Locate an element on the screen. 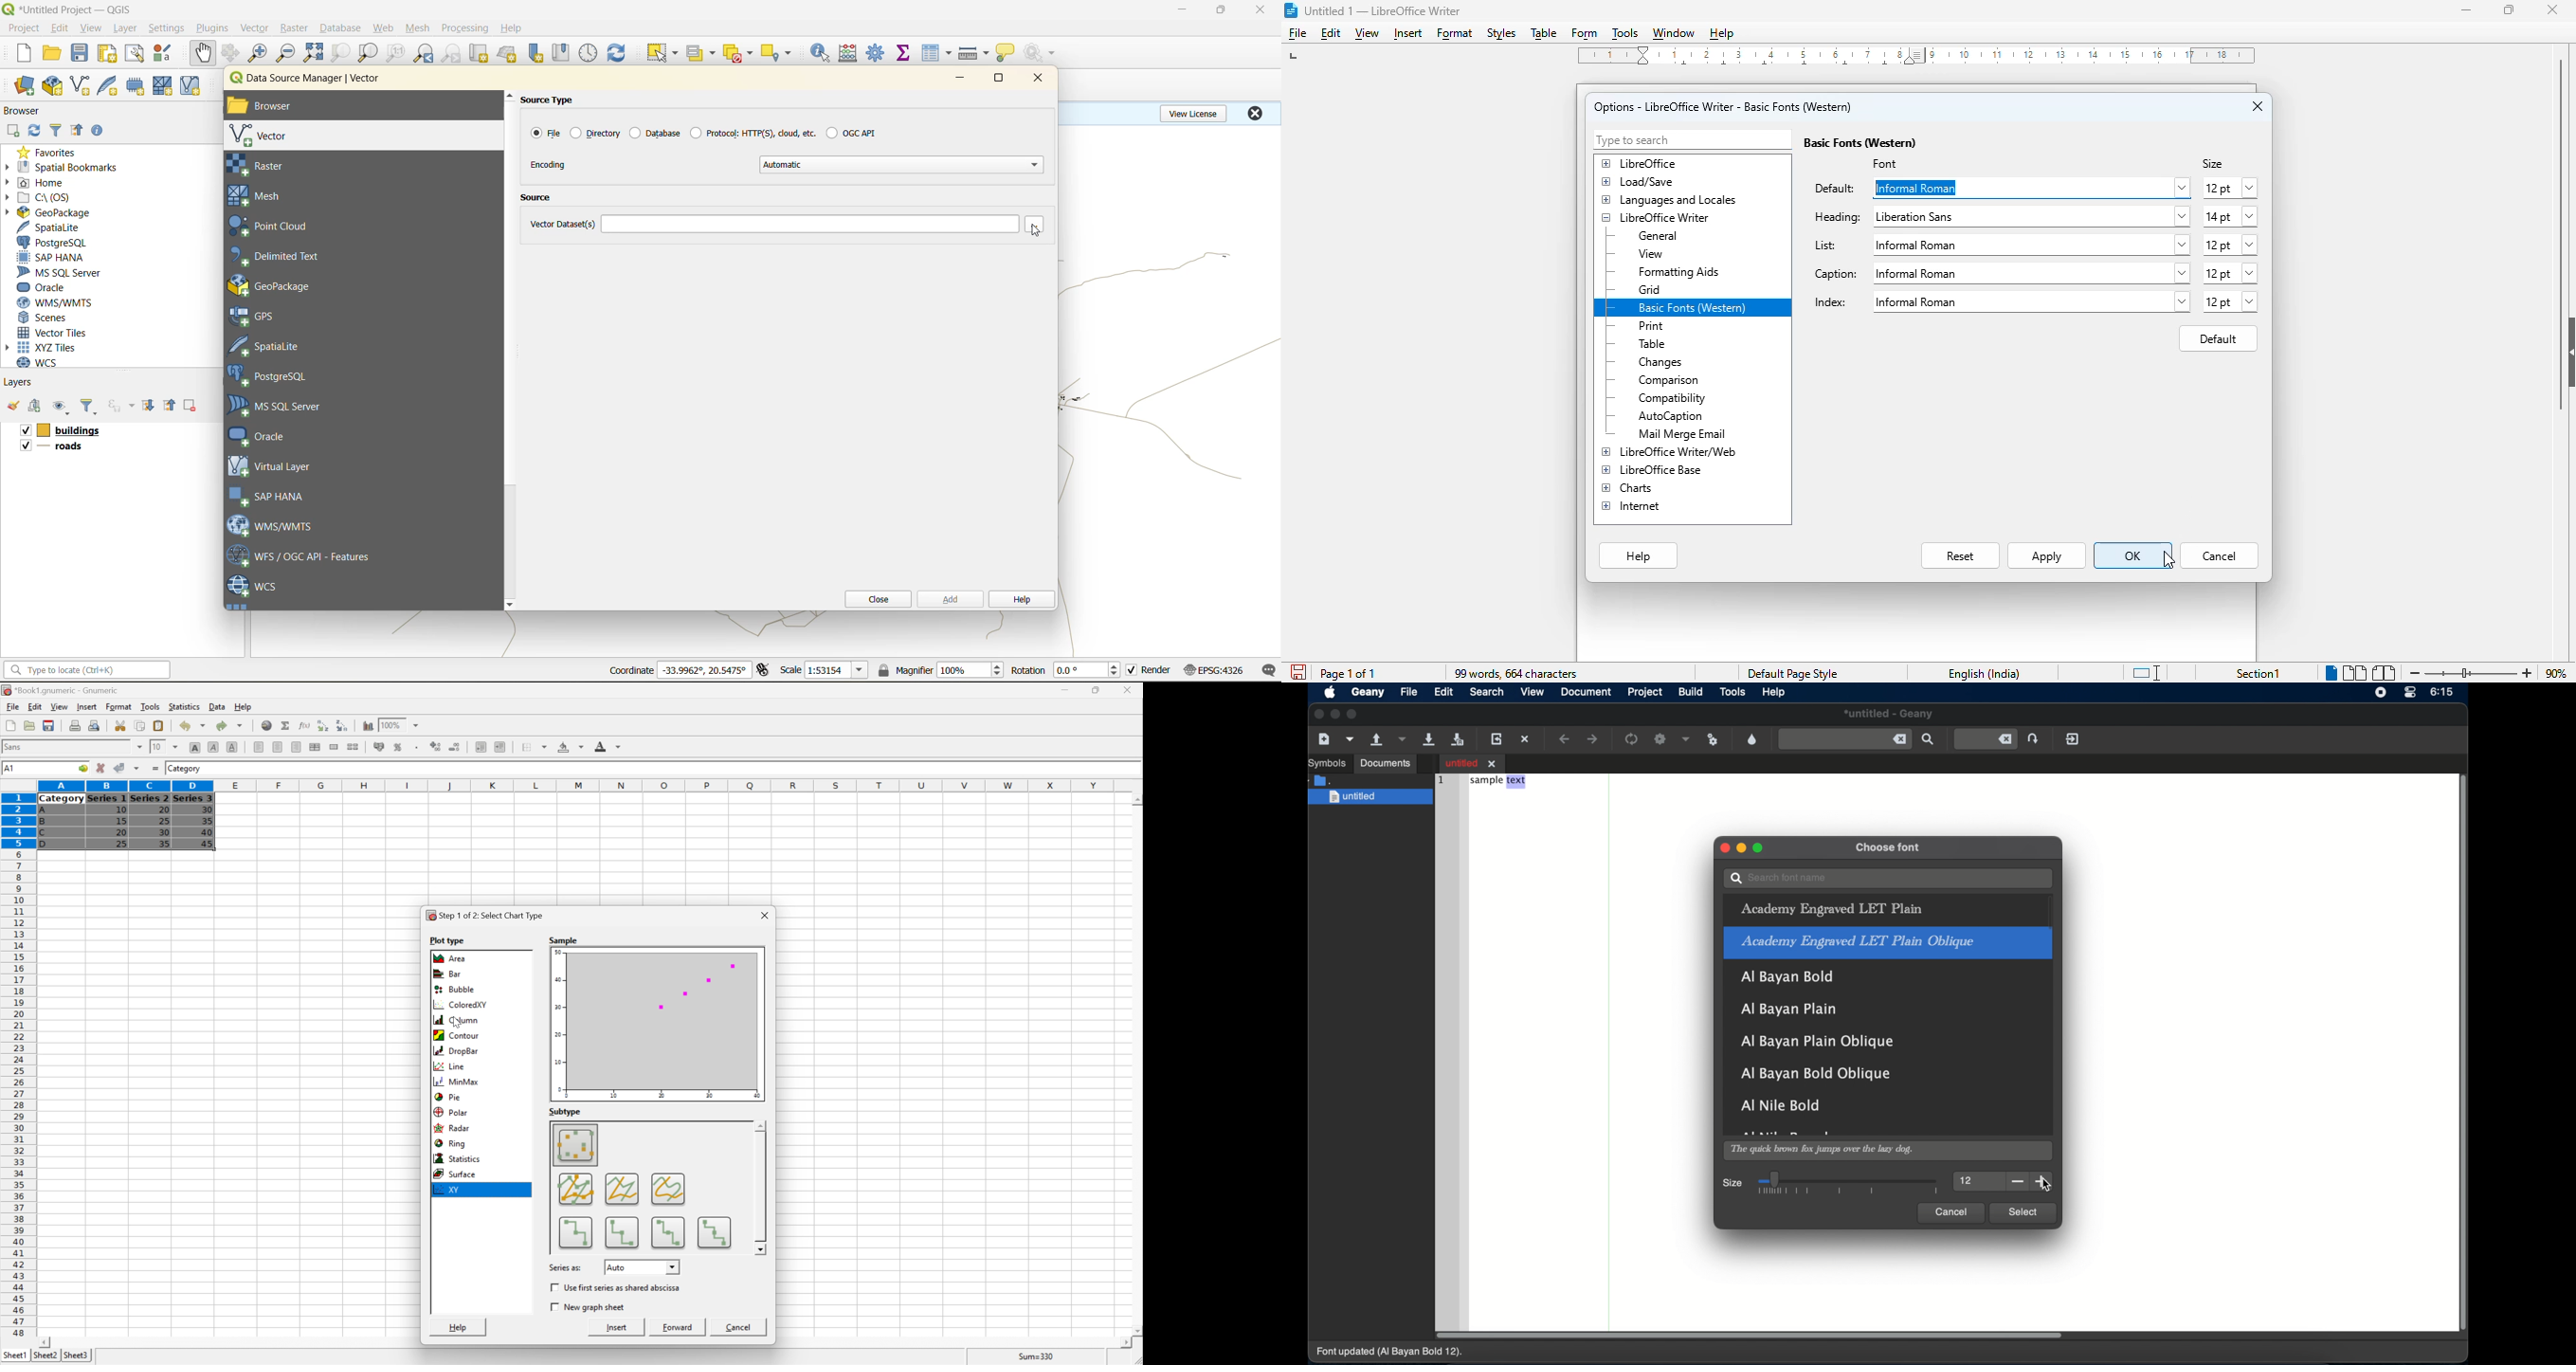 This screenshot has width=2576, height=1372. MinMax is located at coordinates (459, 1082).